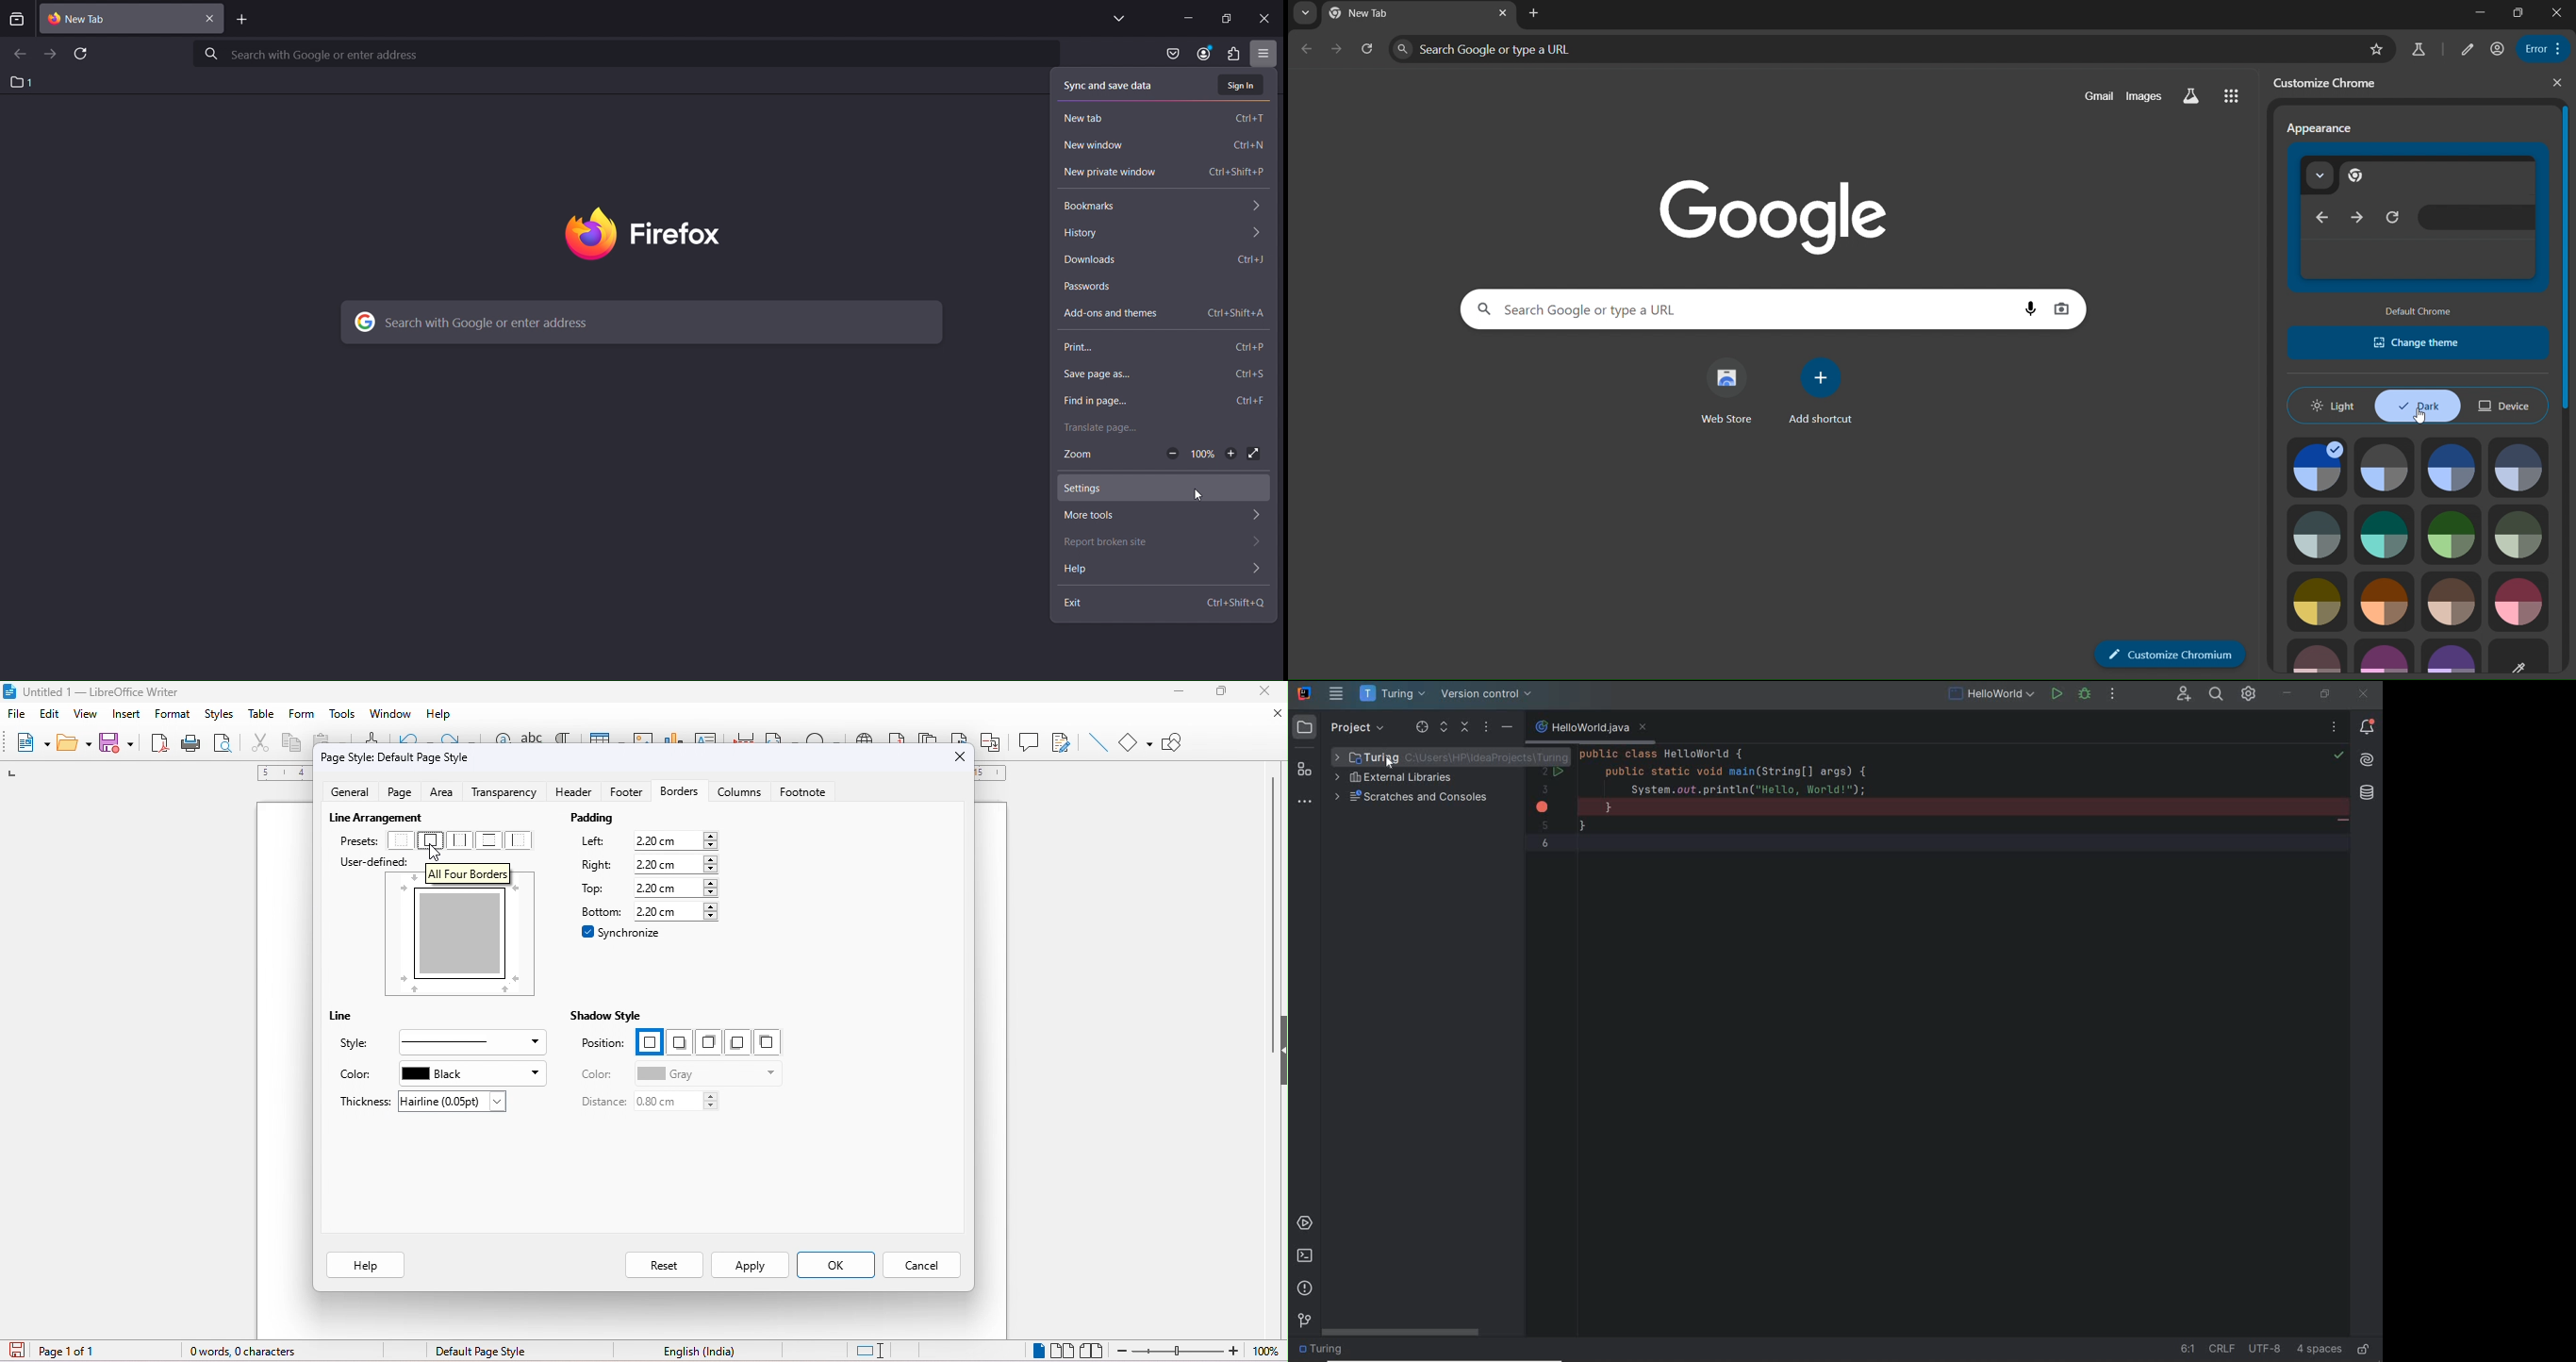  Describe the element at coordinates (446, 791) in the screenshot. I see `area` at that location.